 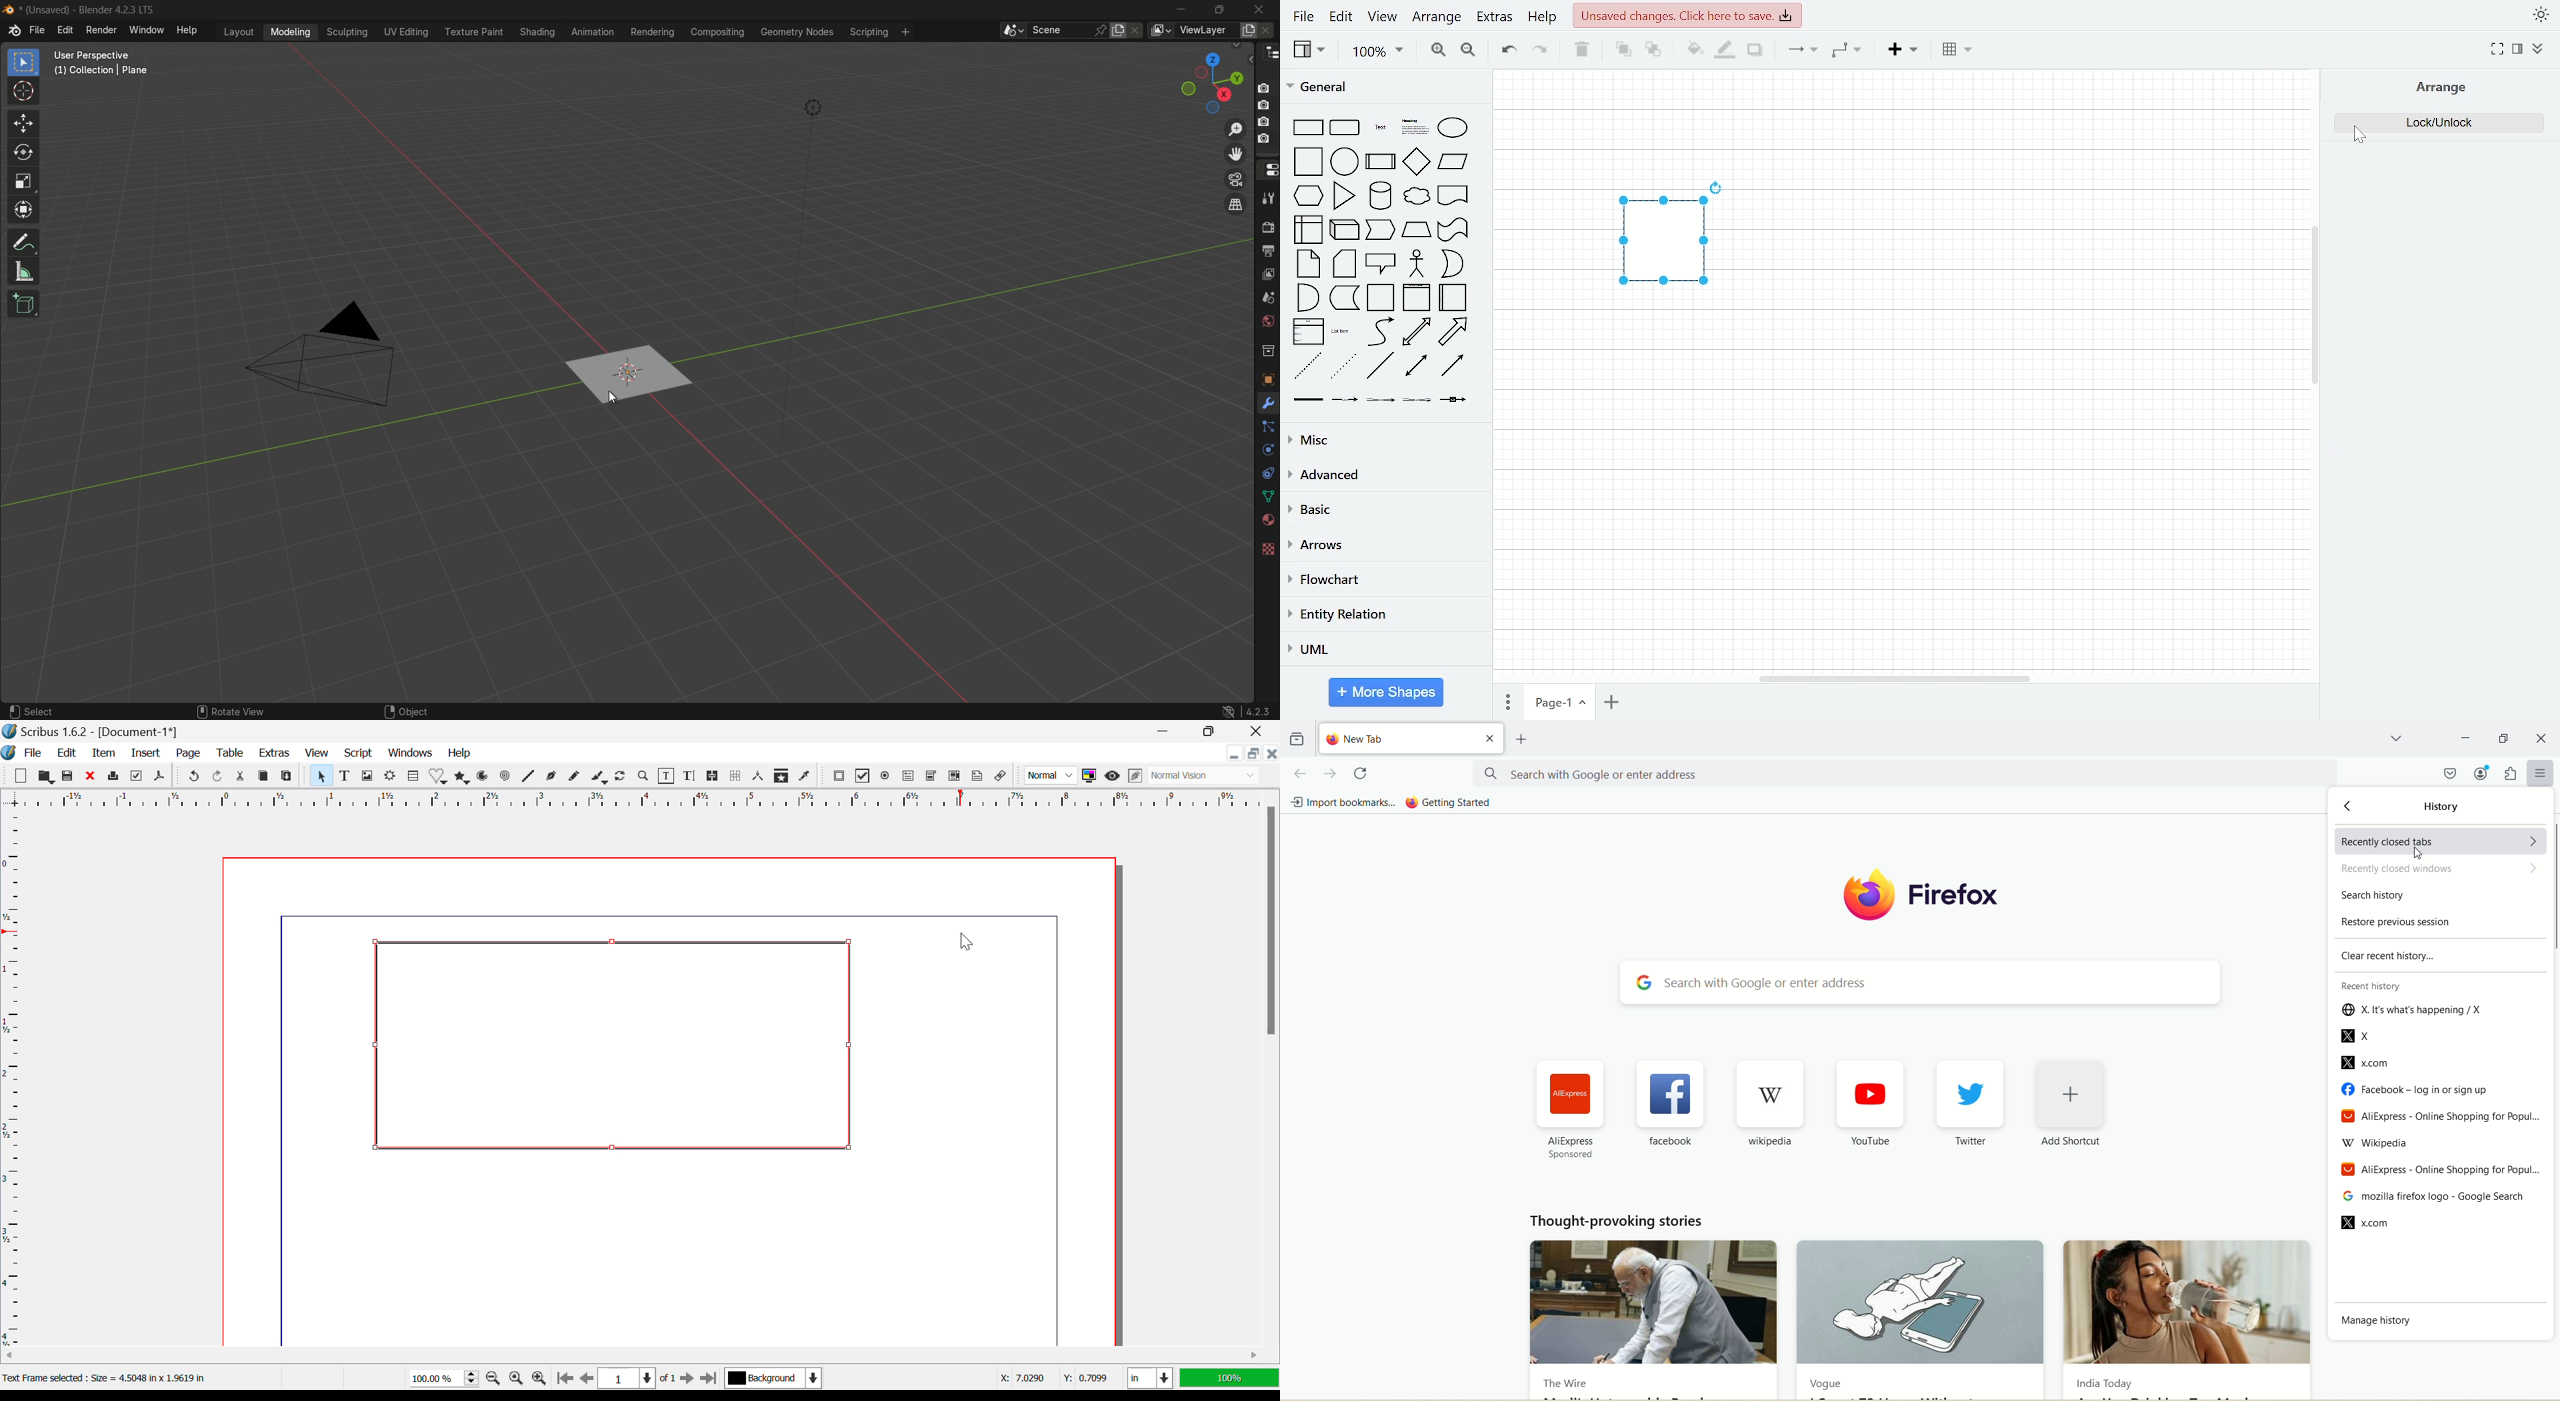 I want to click on render menu, so click(x=103, y=31).